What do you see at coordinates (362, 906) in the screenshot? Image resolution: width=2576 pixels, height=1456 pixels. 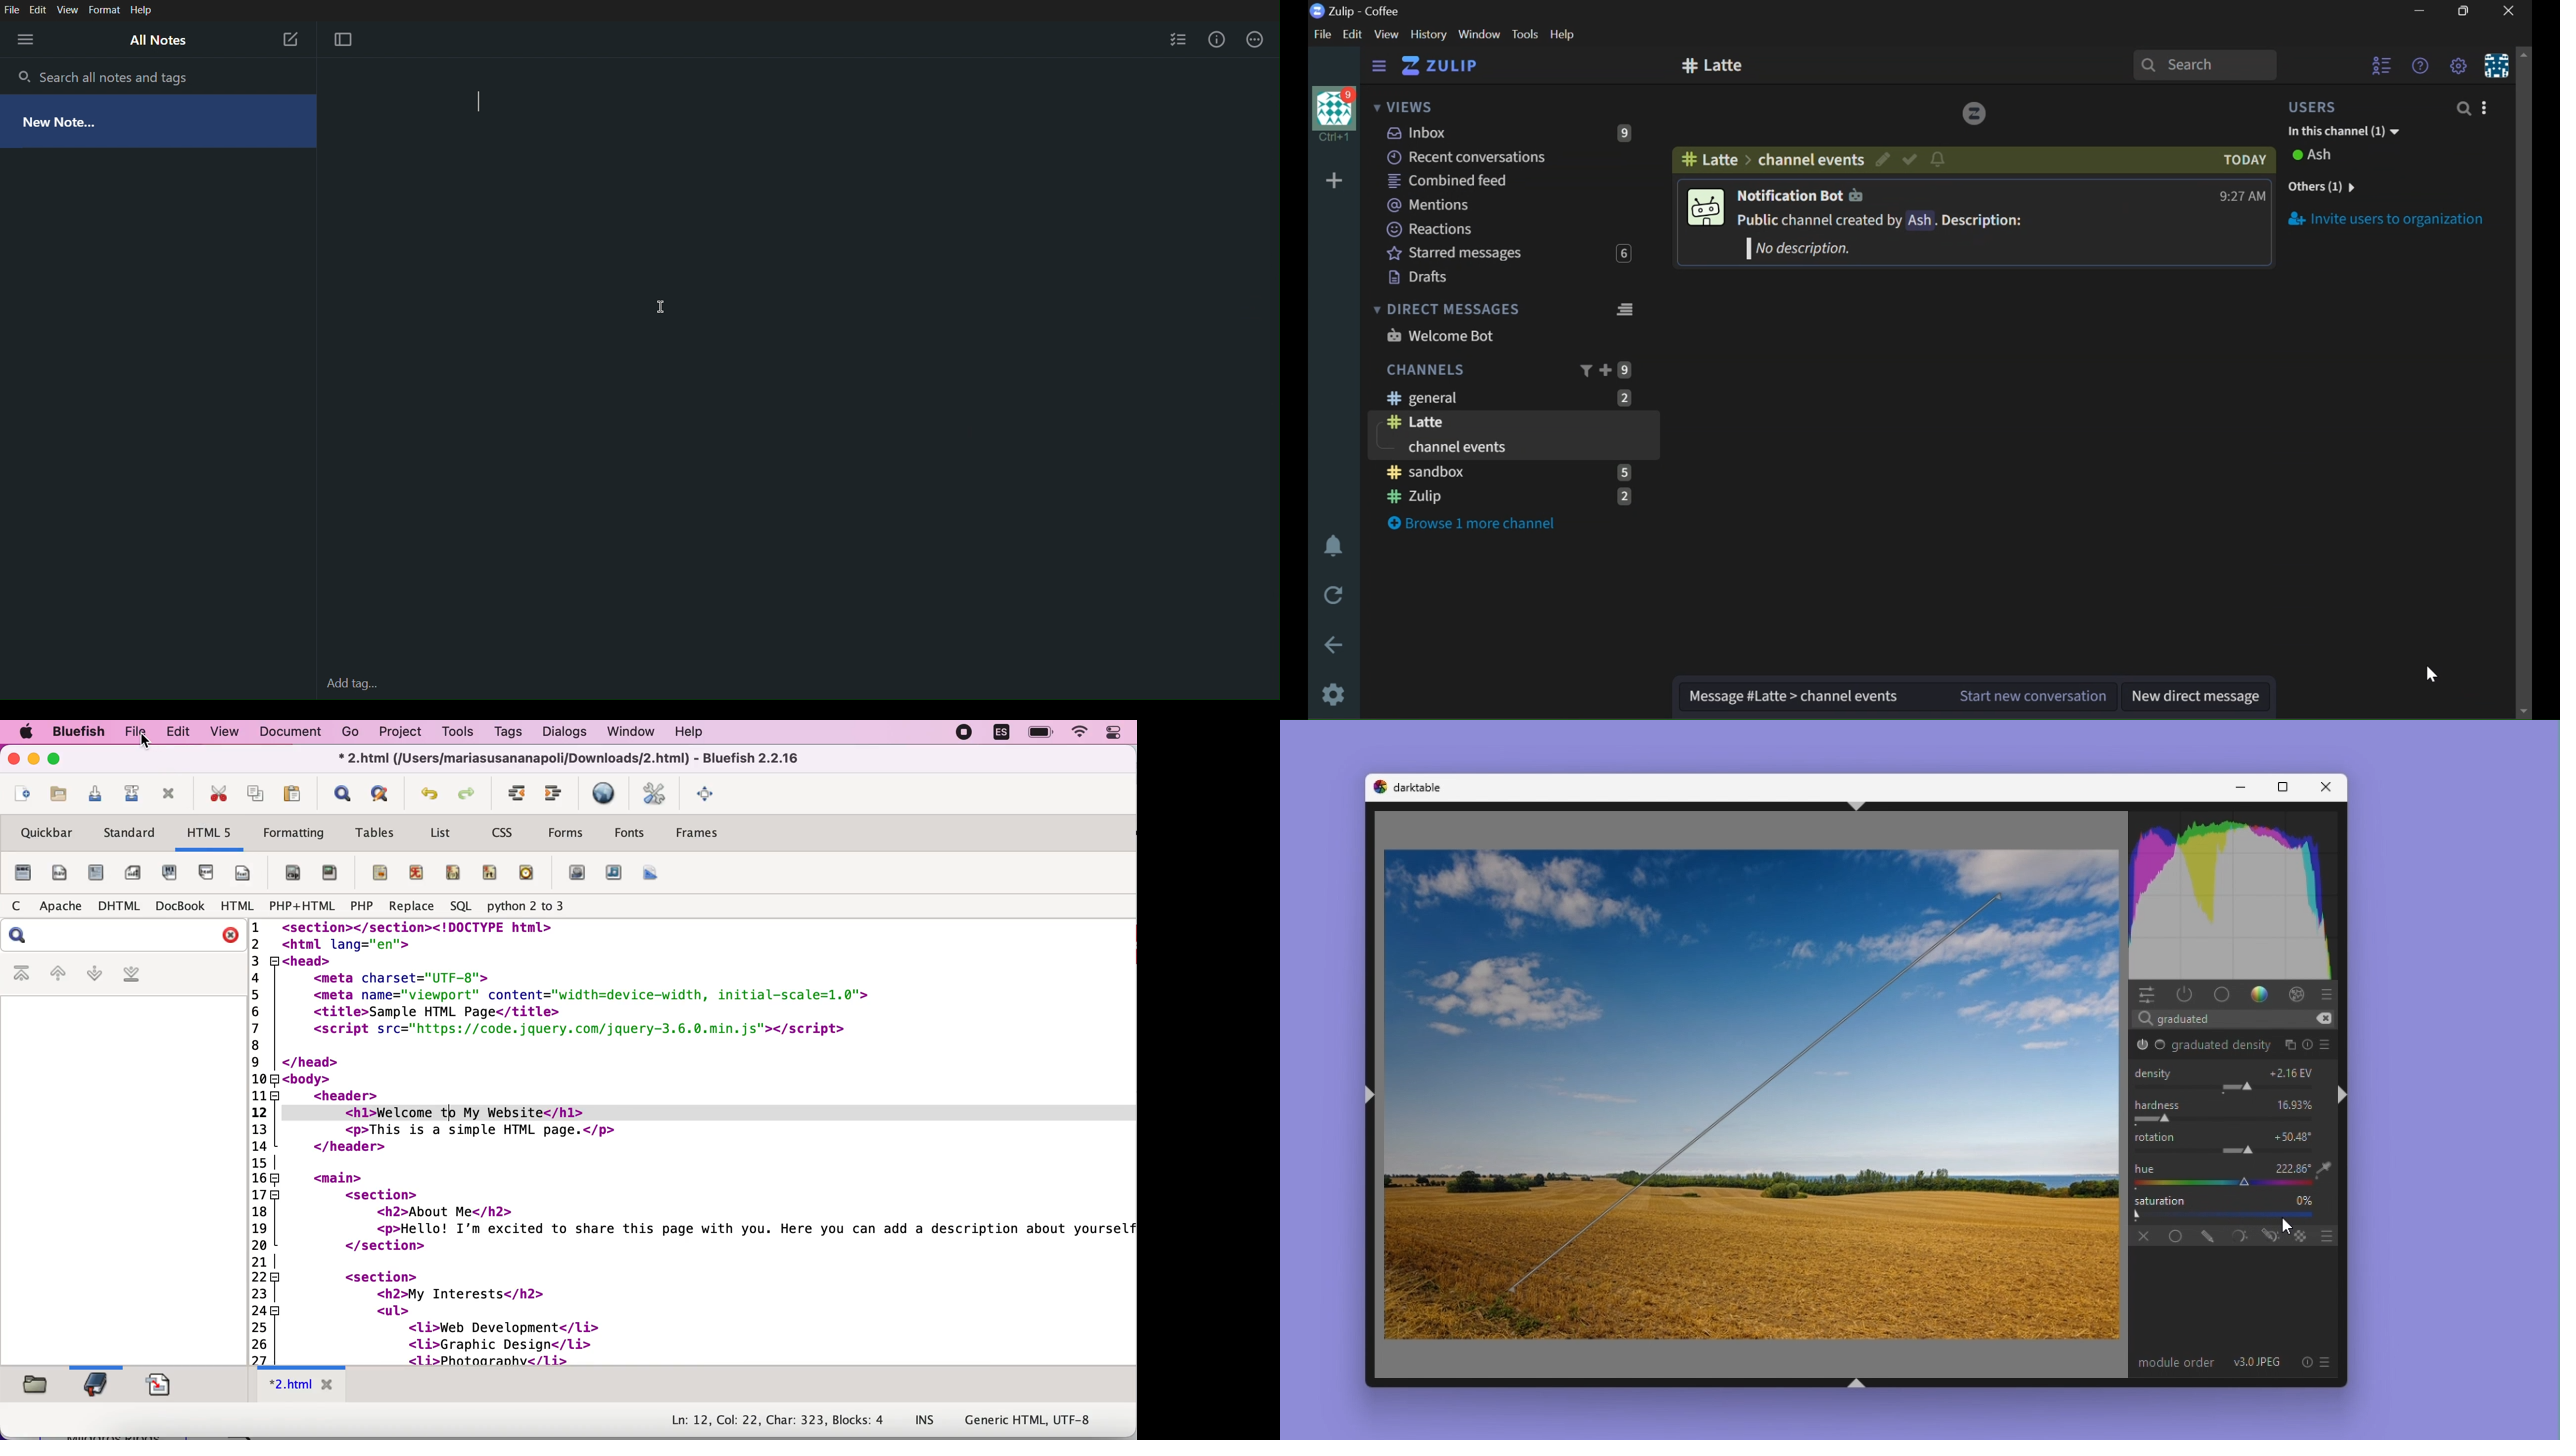 I see `php` at bounding box center [362, 906].